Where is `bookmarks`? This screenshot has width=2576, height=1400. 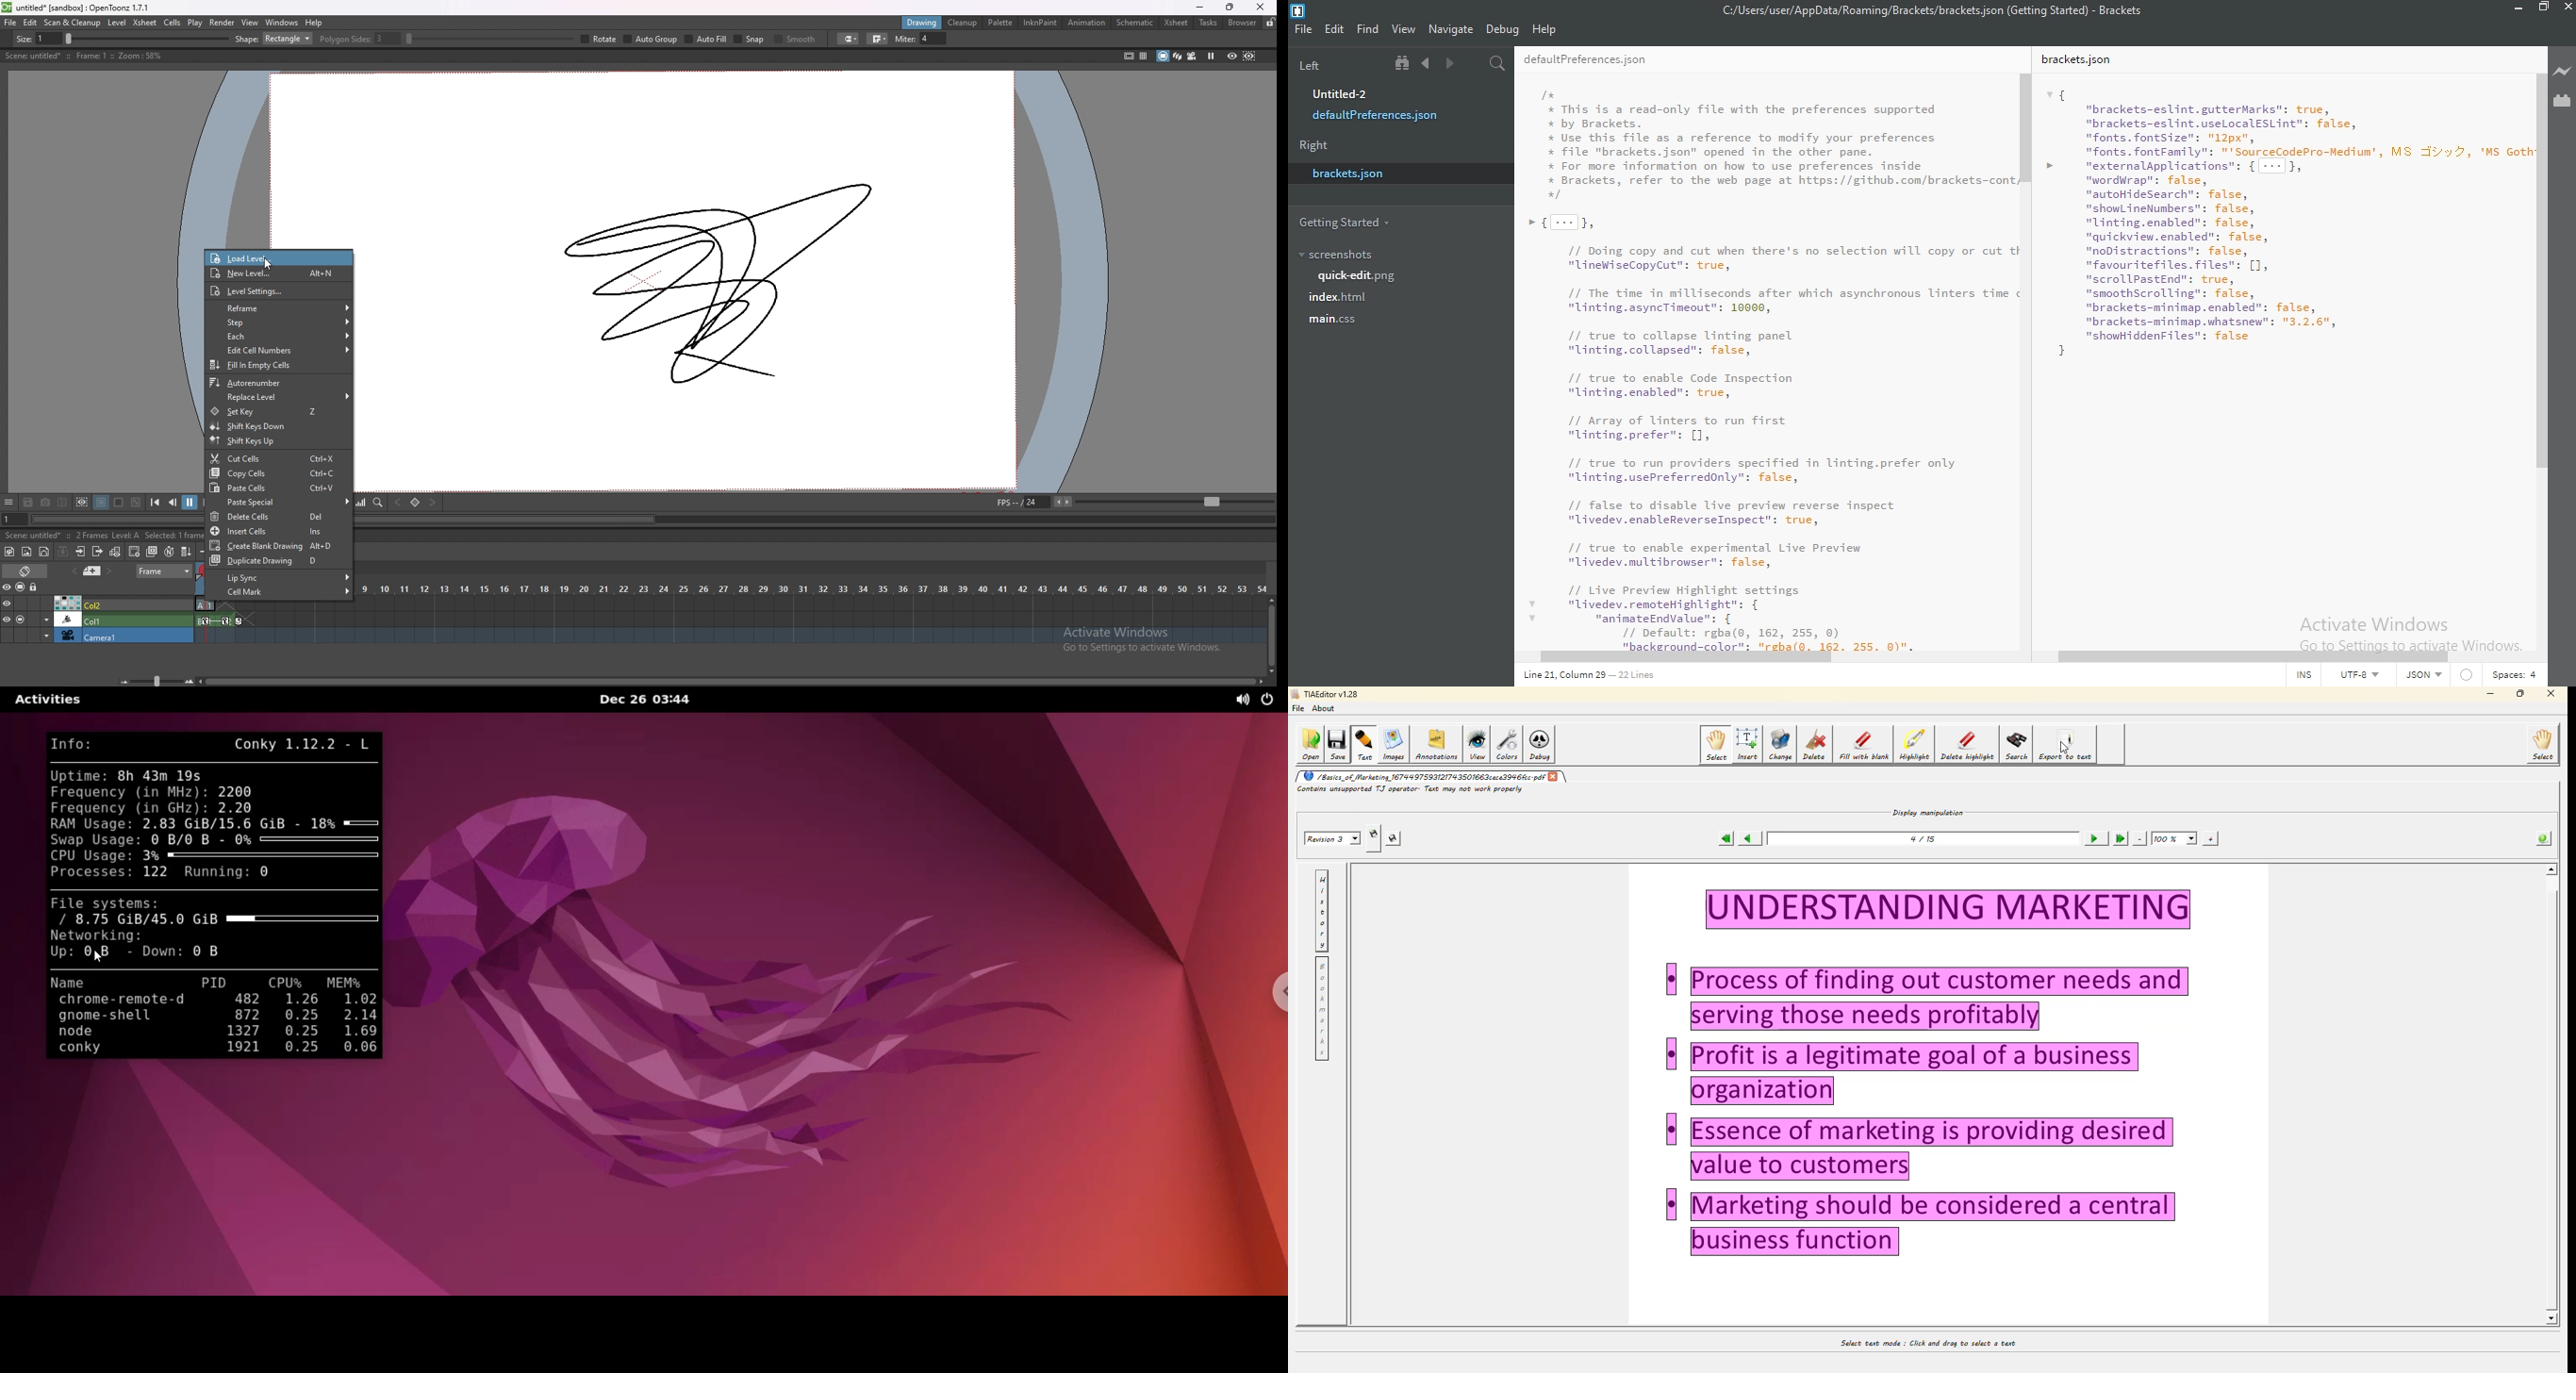
bookmarks is located at coordinates (1323, 1007).